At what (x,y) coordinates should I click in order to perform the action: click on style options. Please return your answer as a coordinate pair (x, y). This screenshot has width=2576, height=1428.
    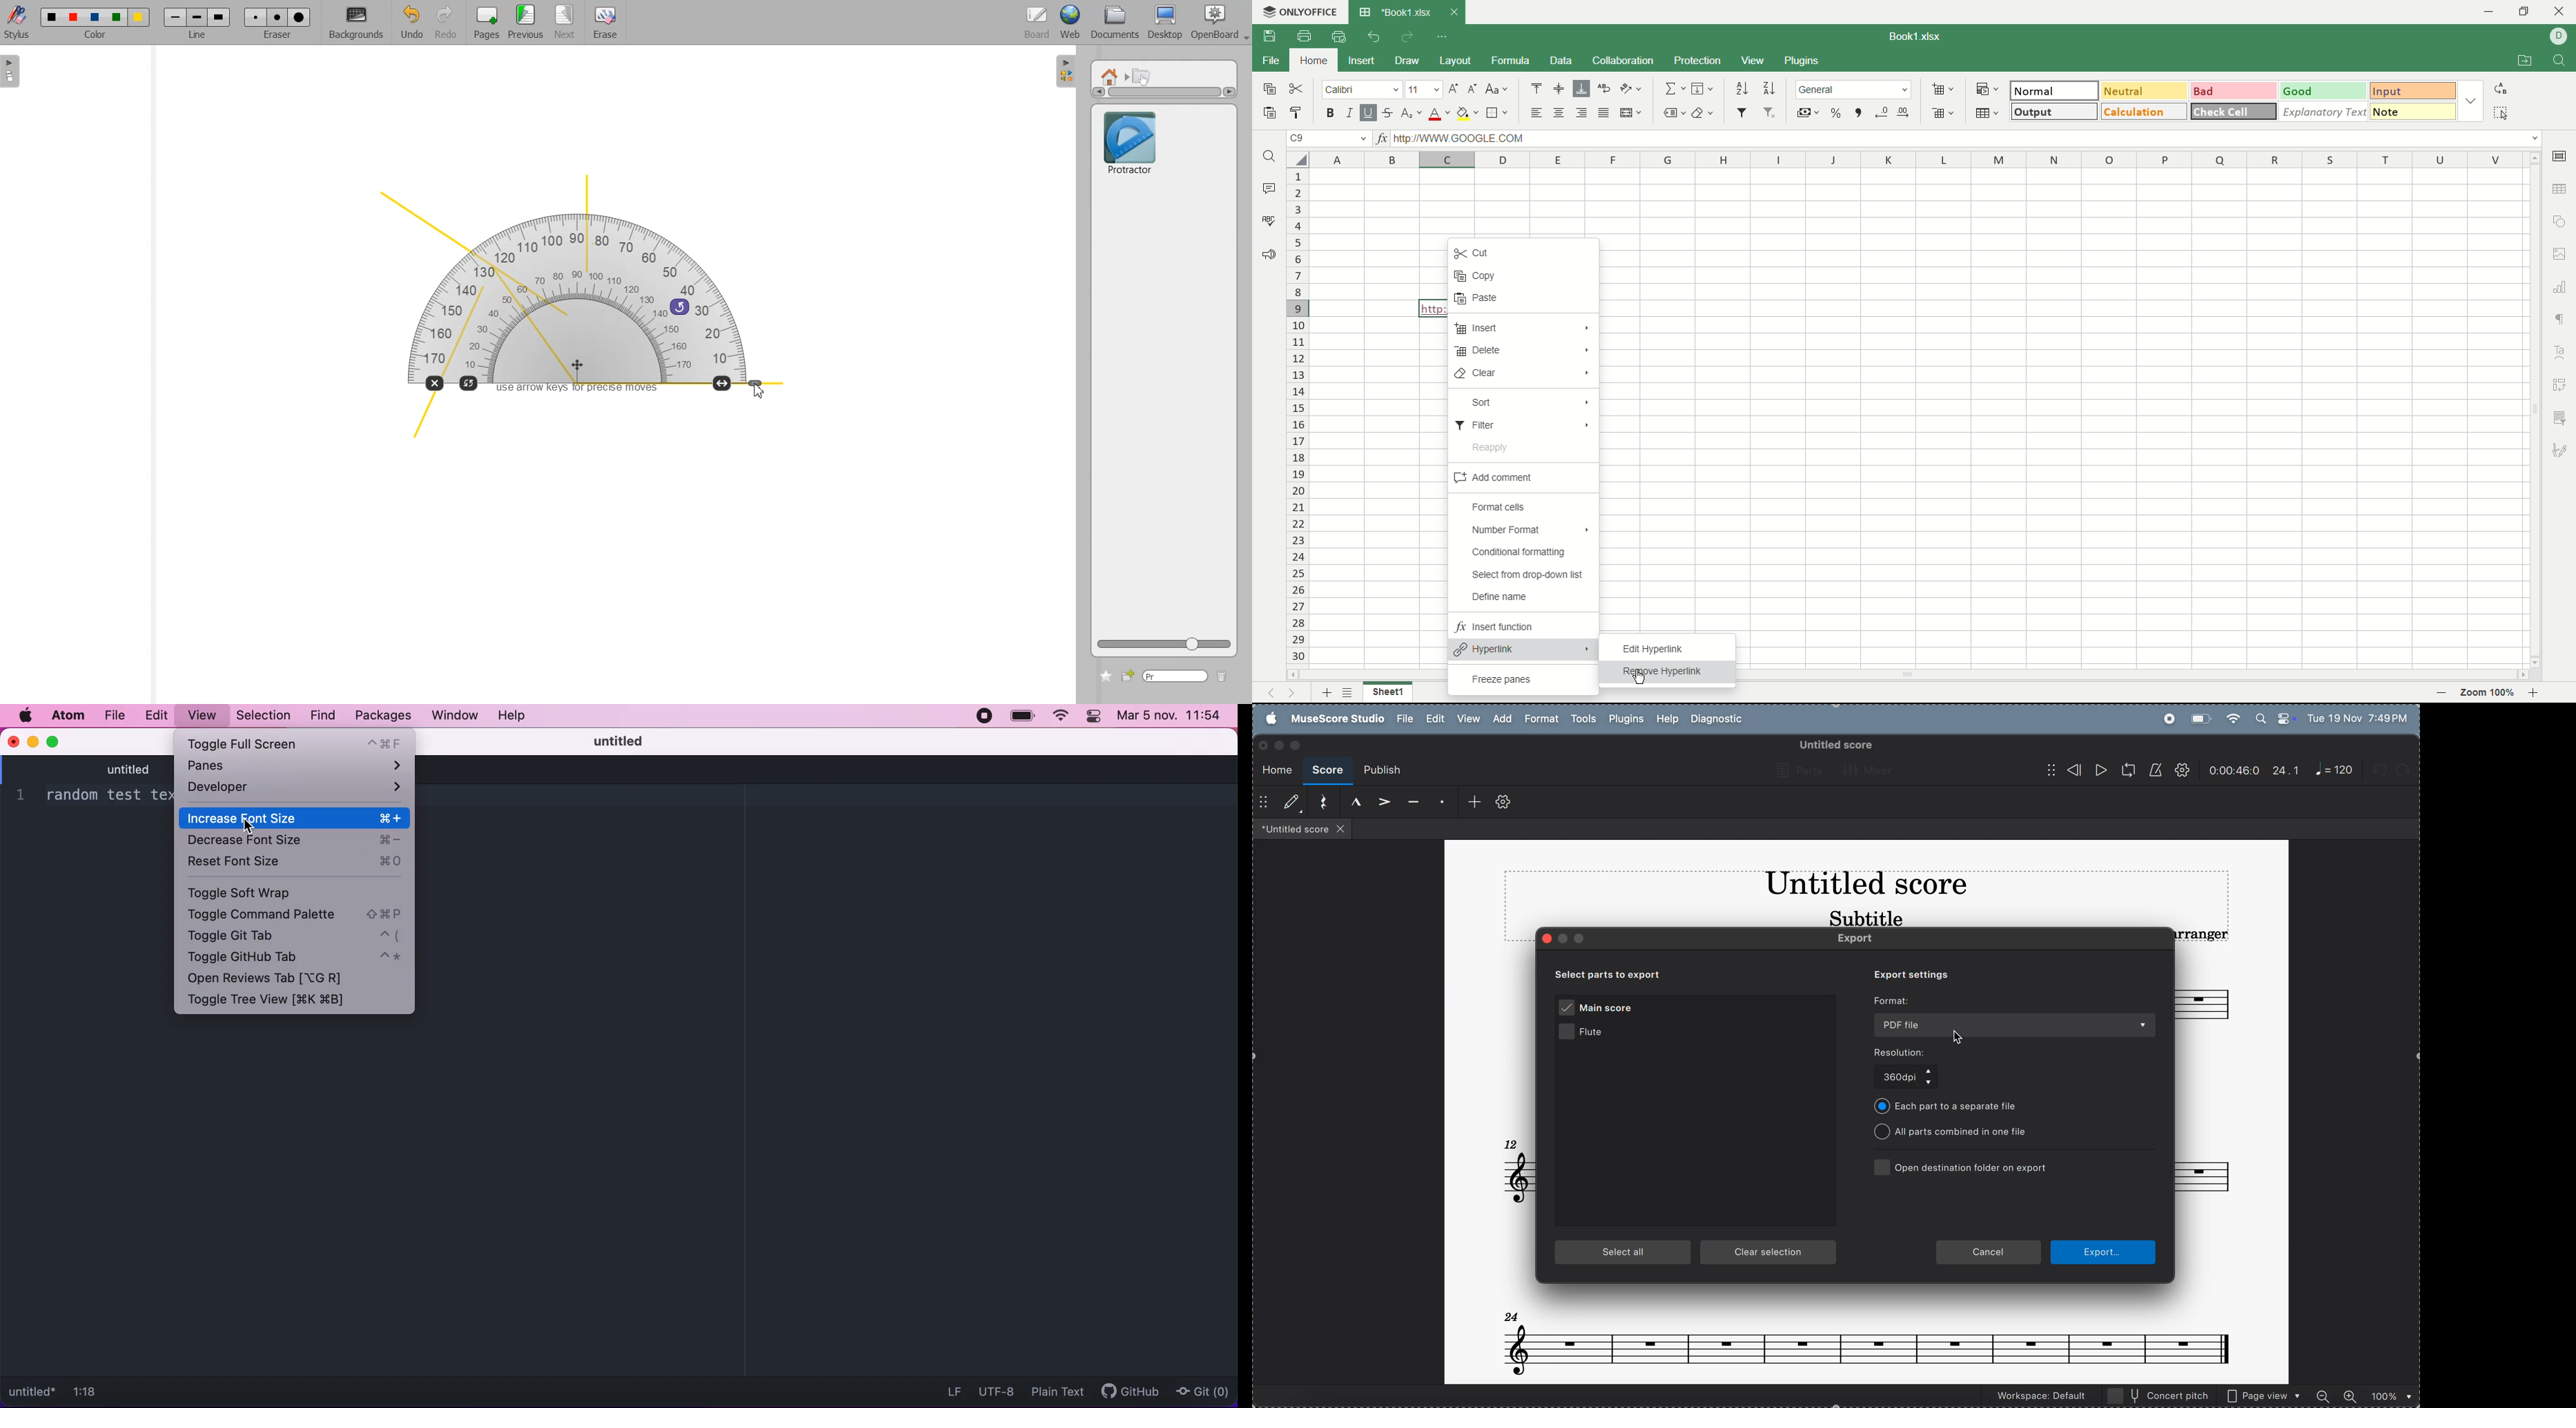
    Looking at the image, I should click on (2469, 99).